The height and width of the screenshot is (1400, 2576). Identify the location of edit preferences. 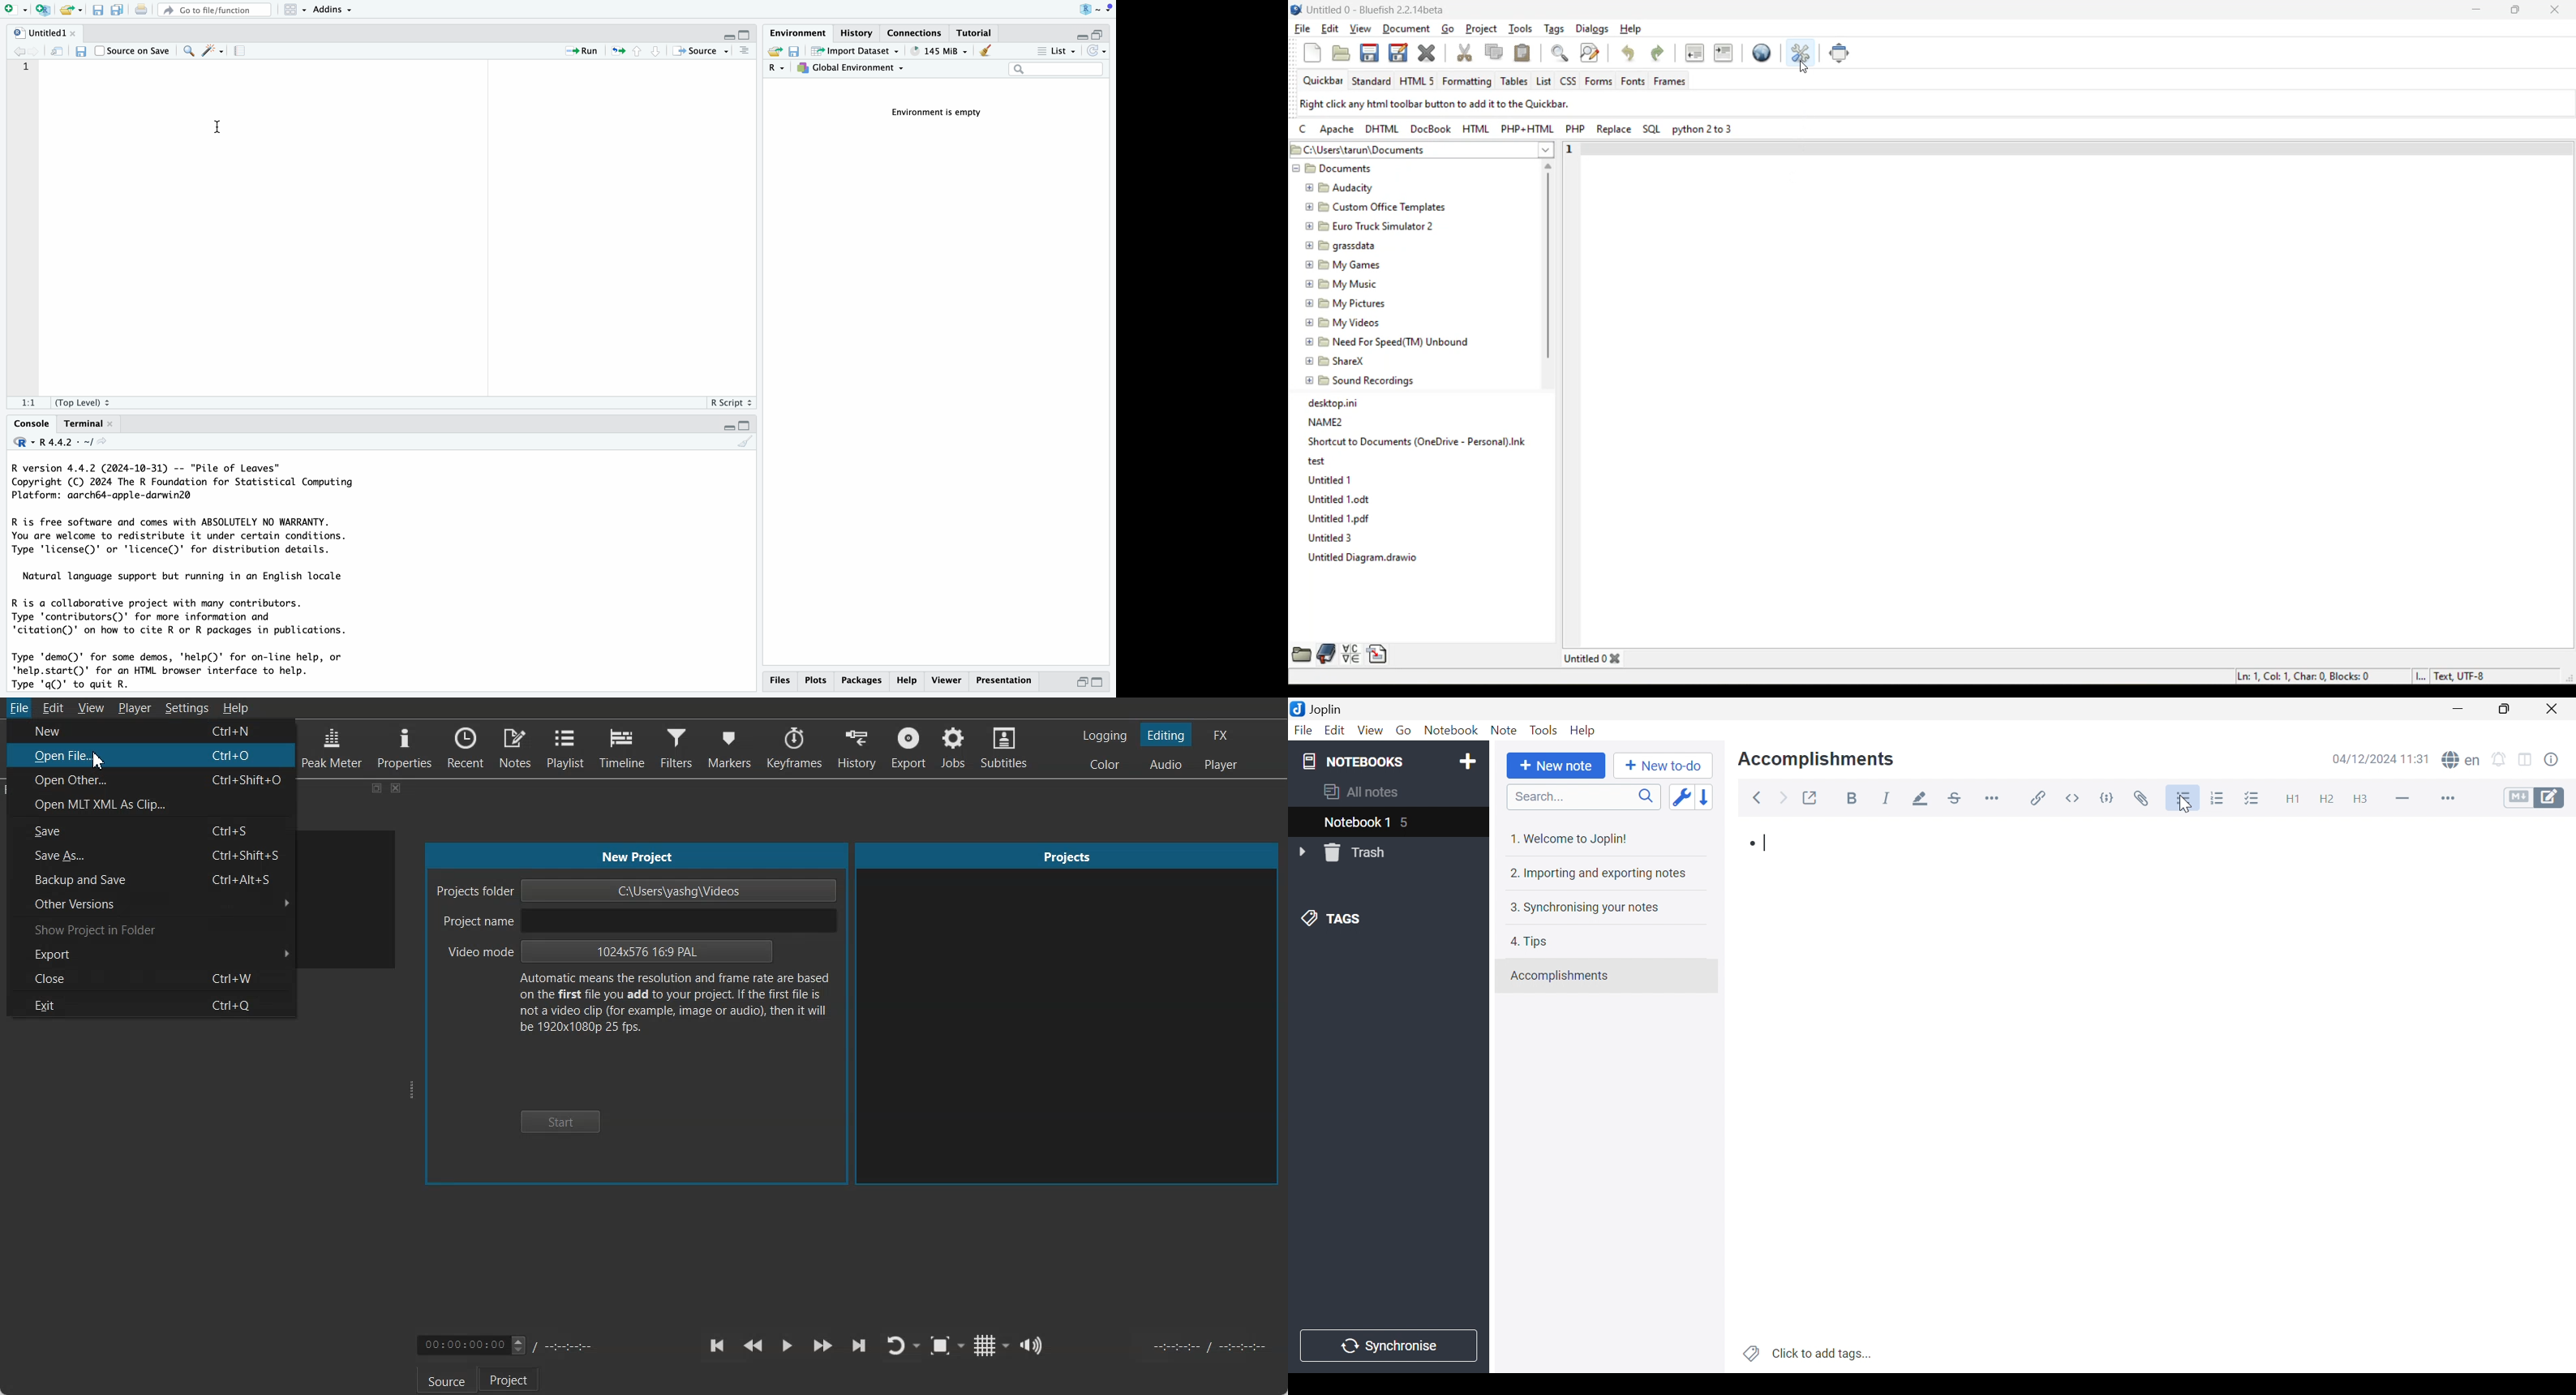
(1802, 54).